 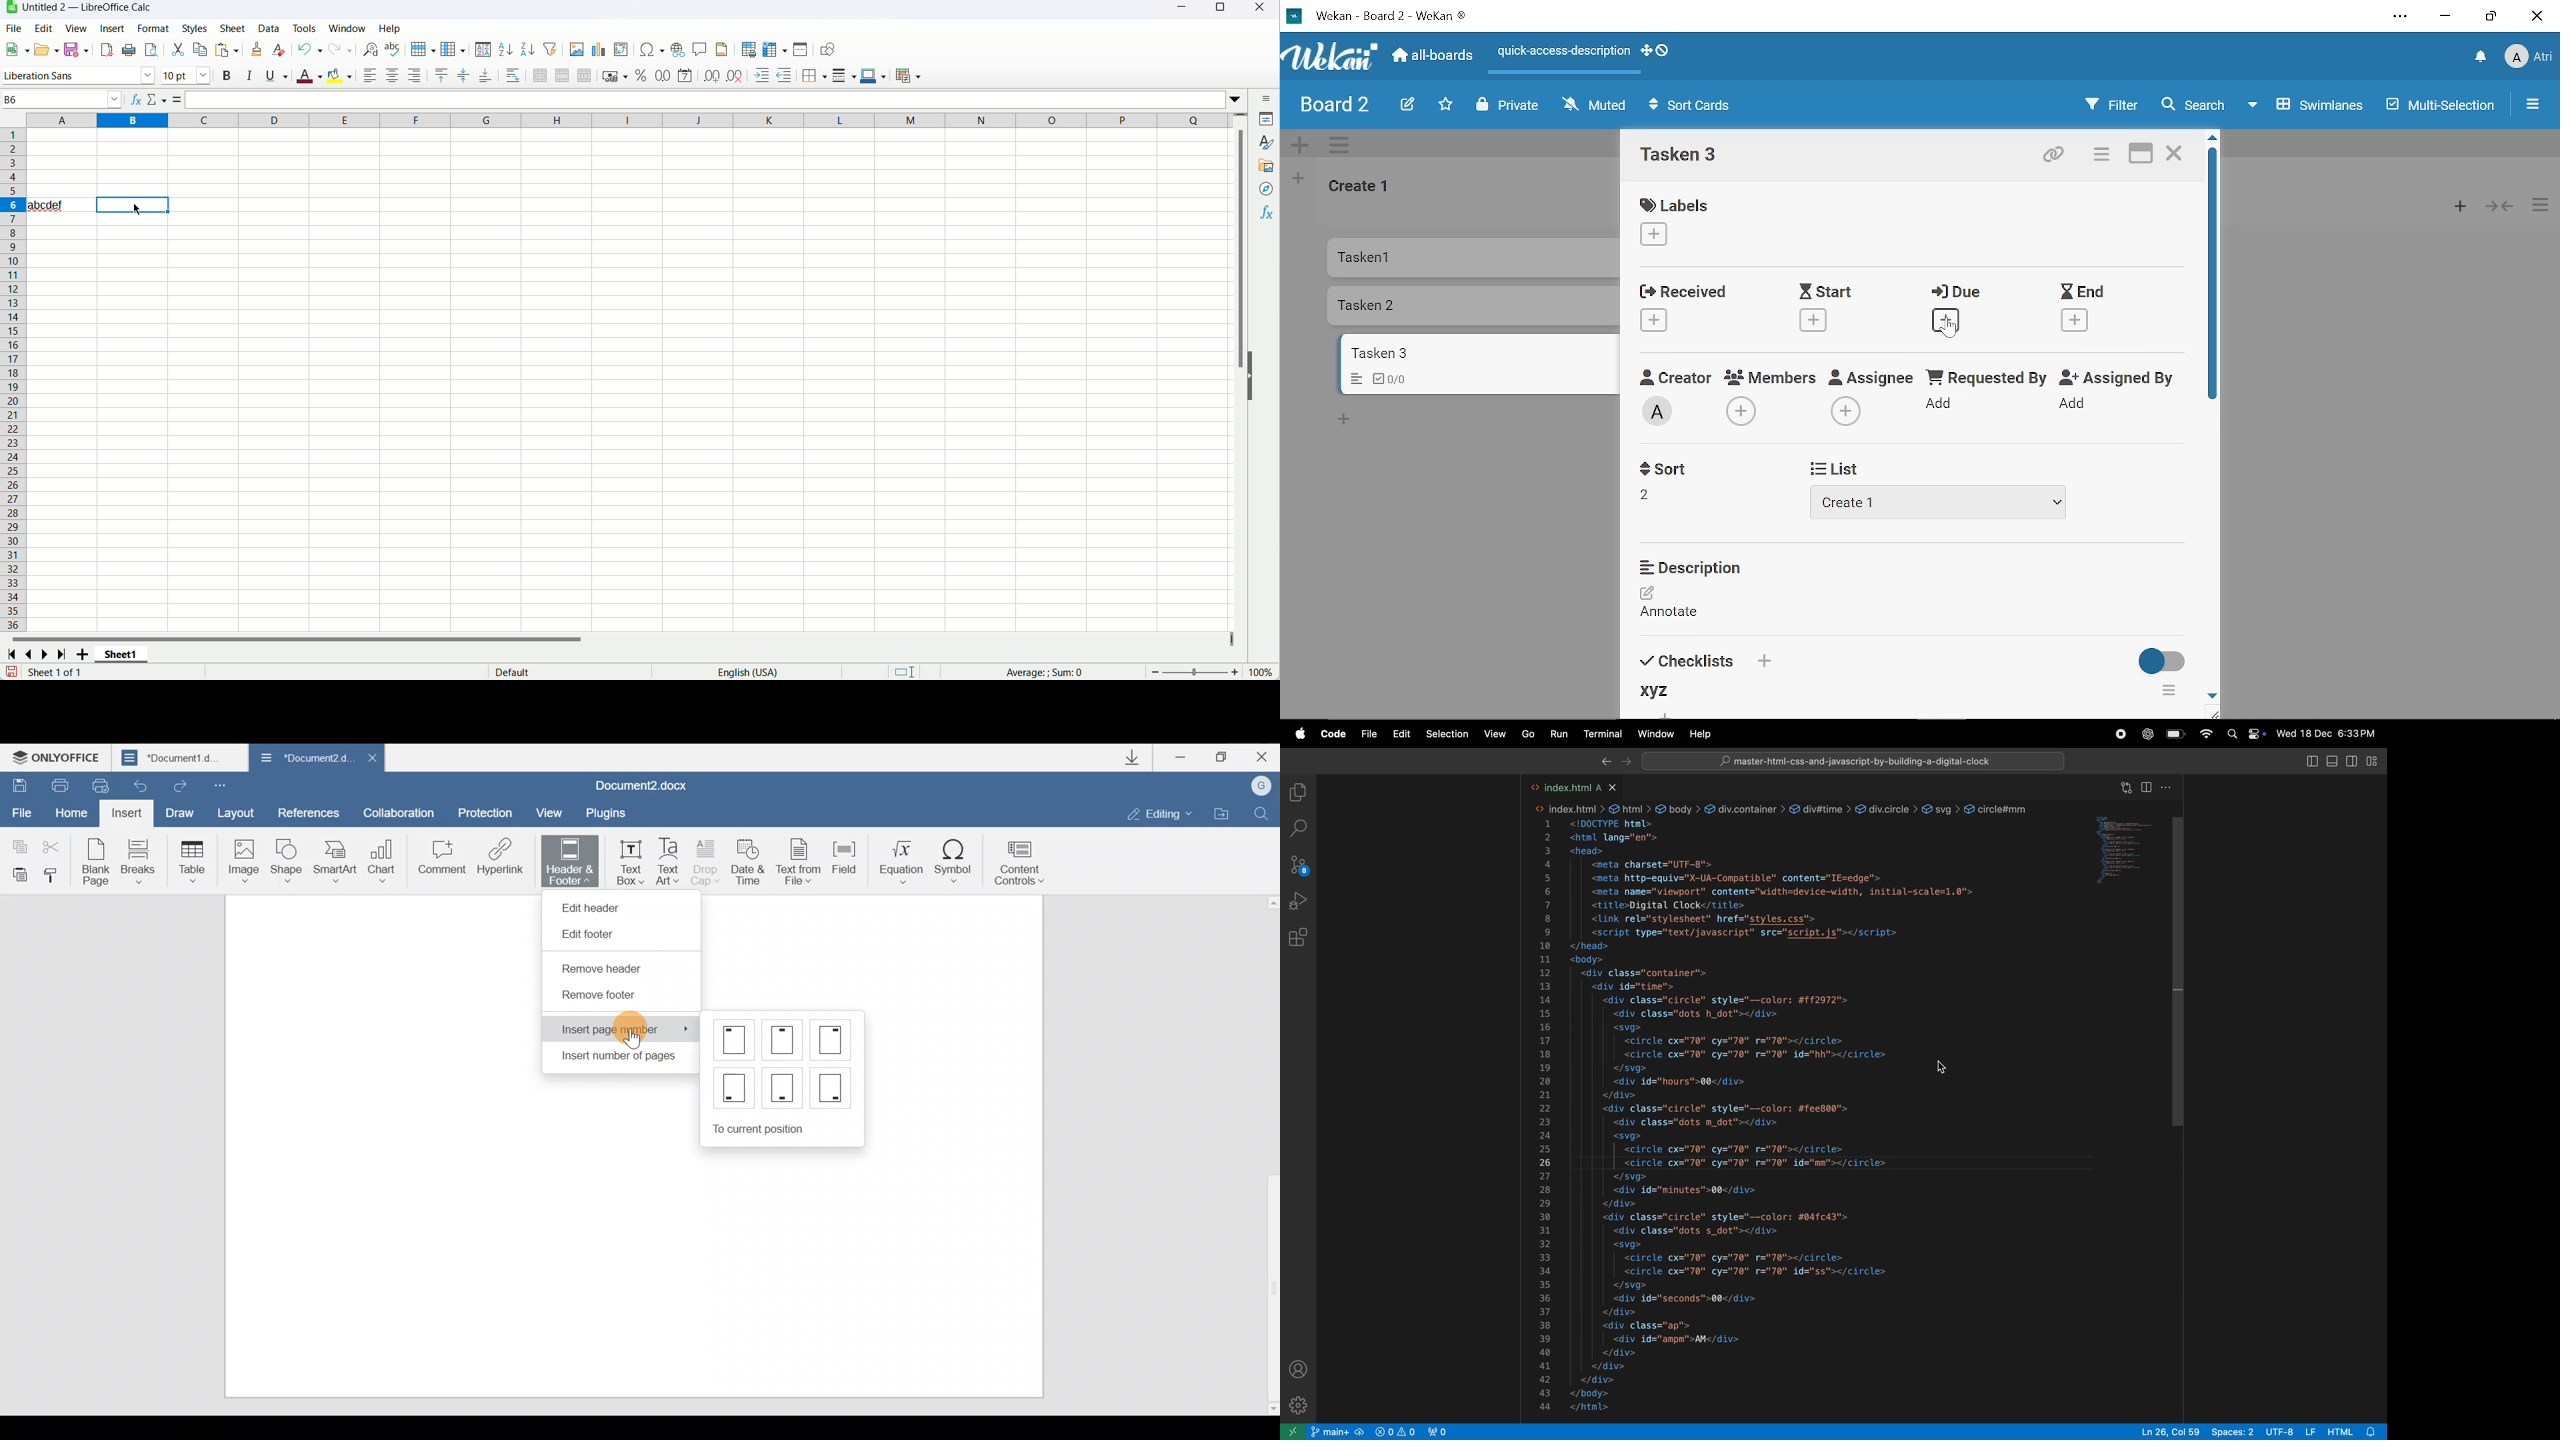 What do you see at coordinates (897, 859) in the screenshot?
I see `Equation` at bounding box center [897, 859].